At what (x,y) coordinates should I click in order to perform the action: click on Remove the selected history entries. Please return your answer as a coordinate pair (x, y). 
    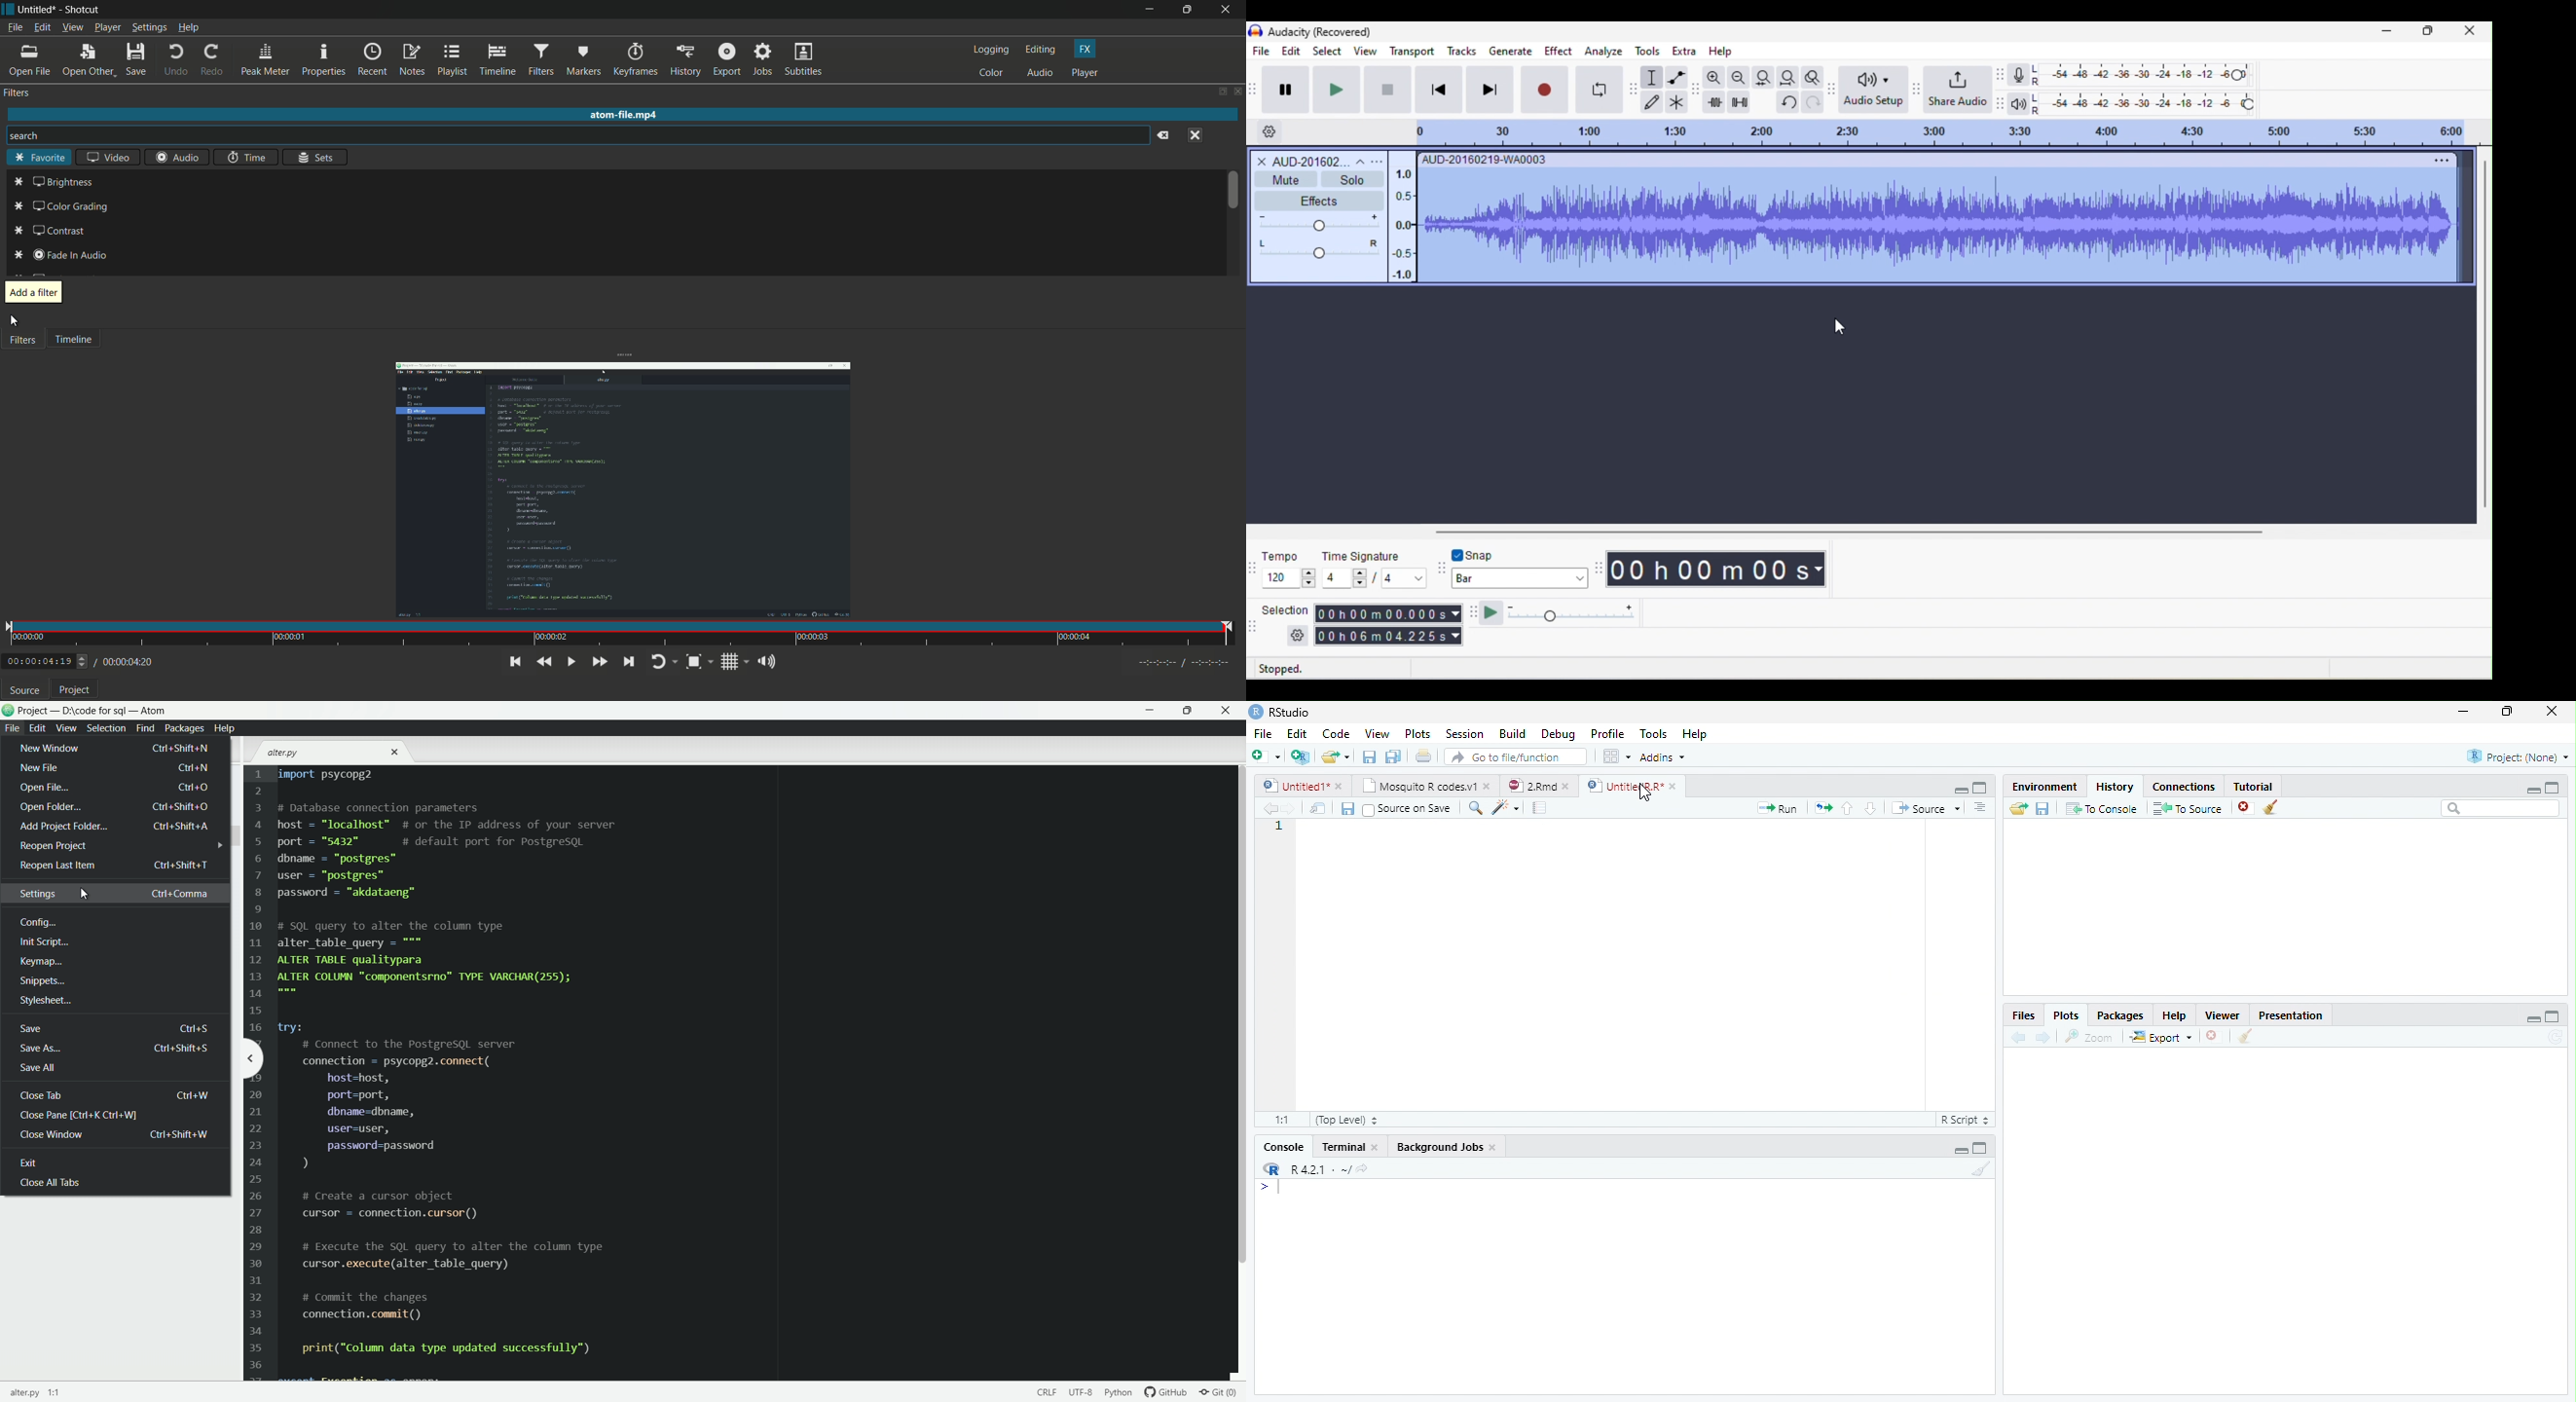
    Looking at the image, I should click on (2245, 807).